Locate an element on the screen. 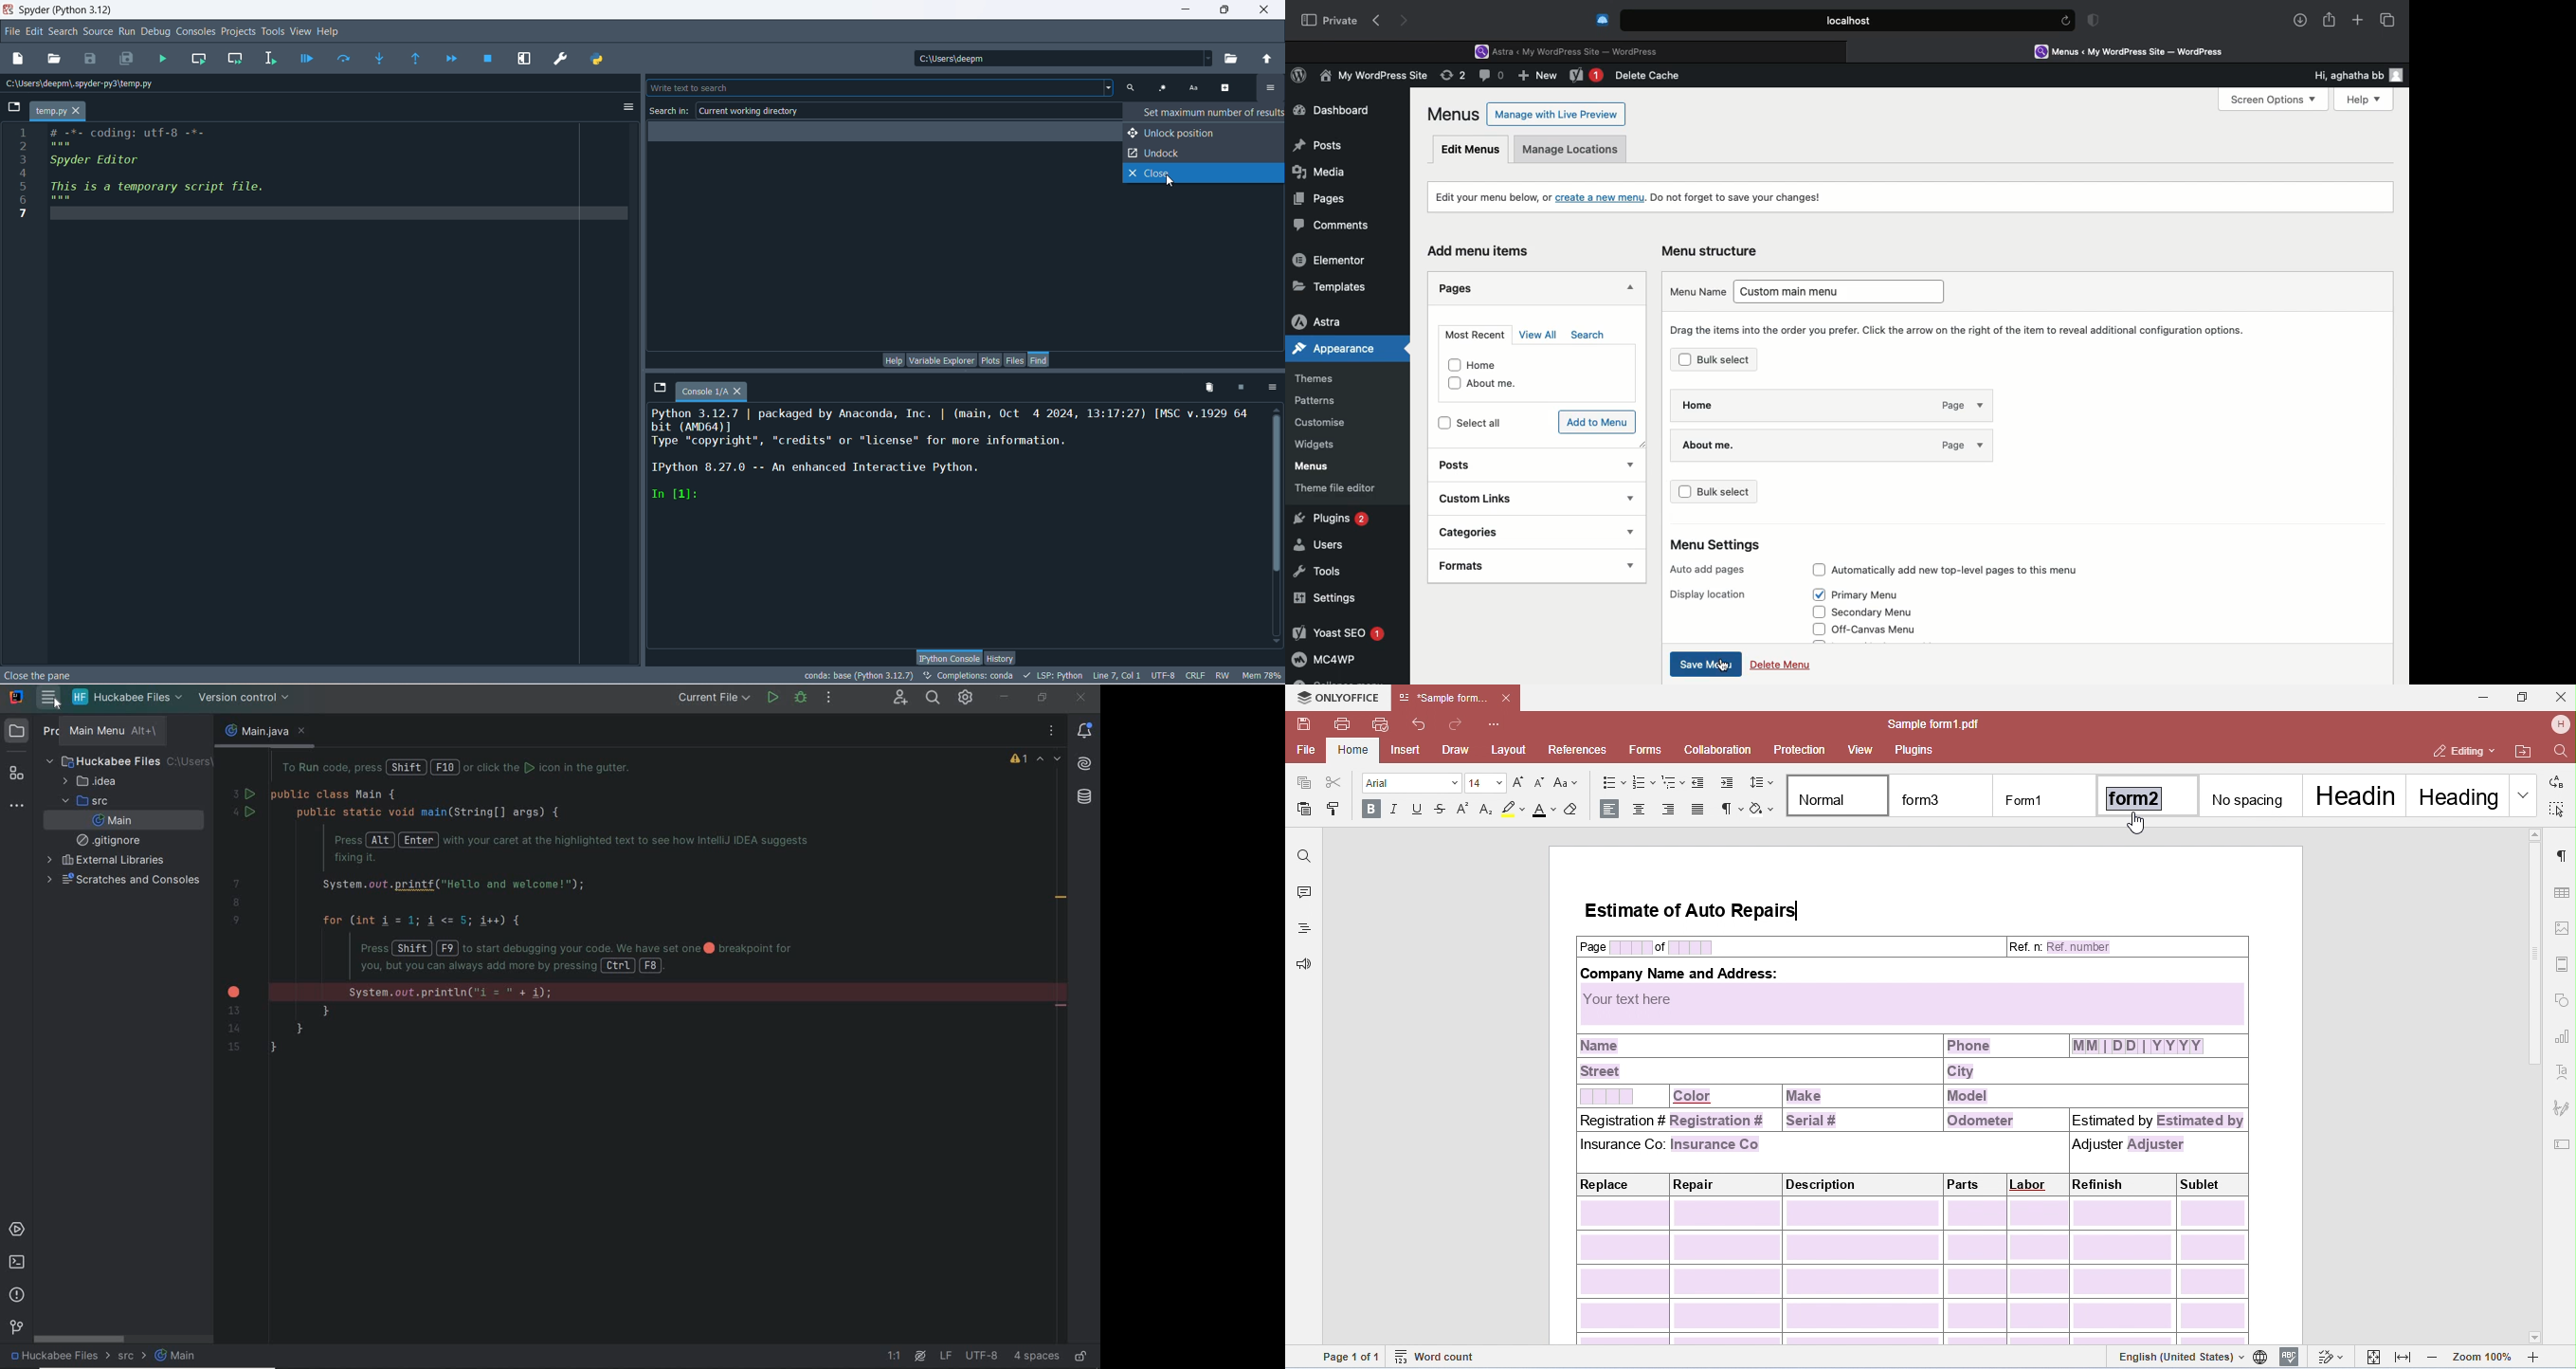 The width and height of the screenshot is (2576, 1372). checkbox is located at coordinates (1455, 364).